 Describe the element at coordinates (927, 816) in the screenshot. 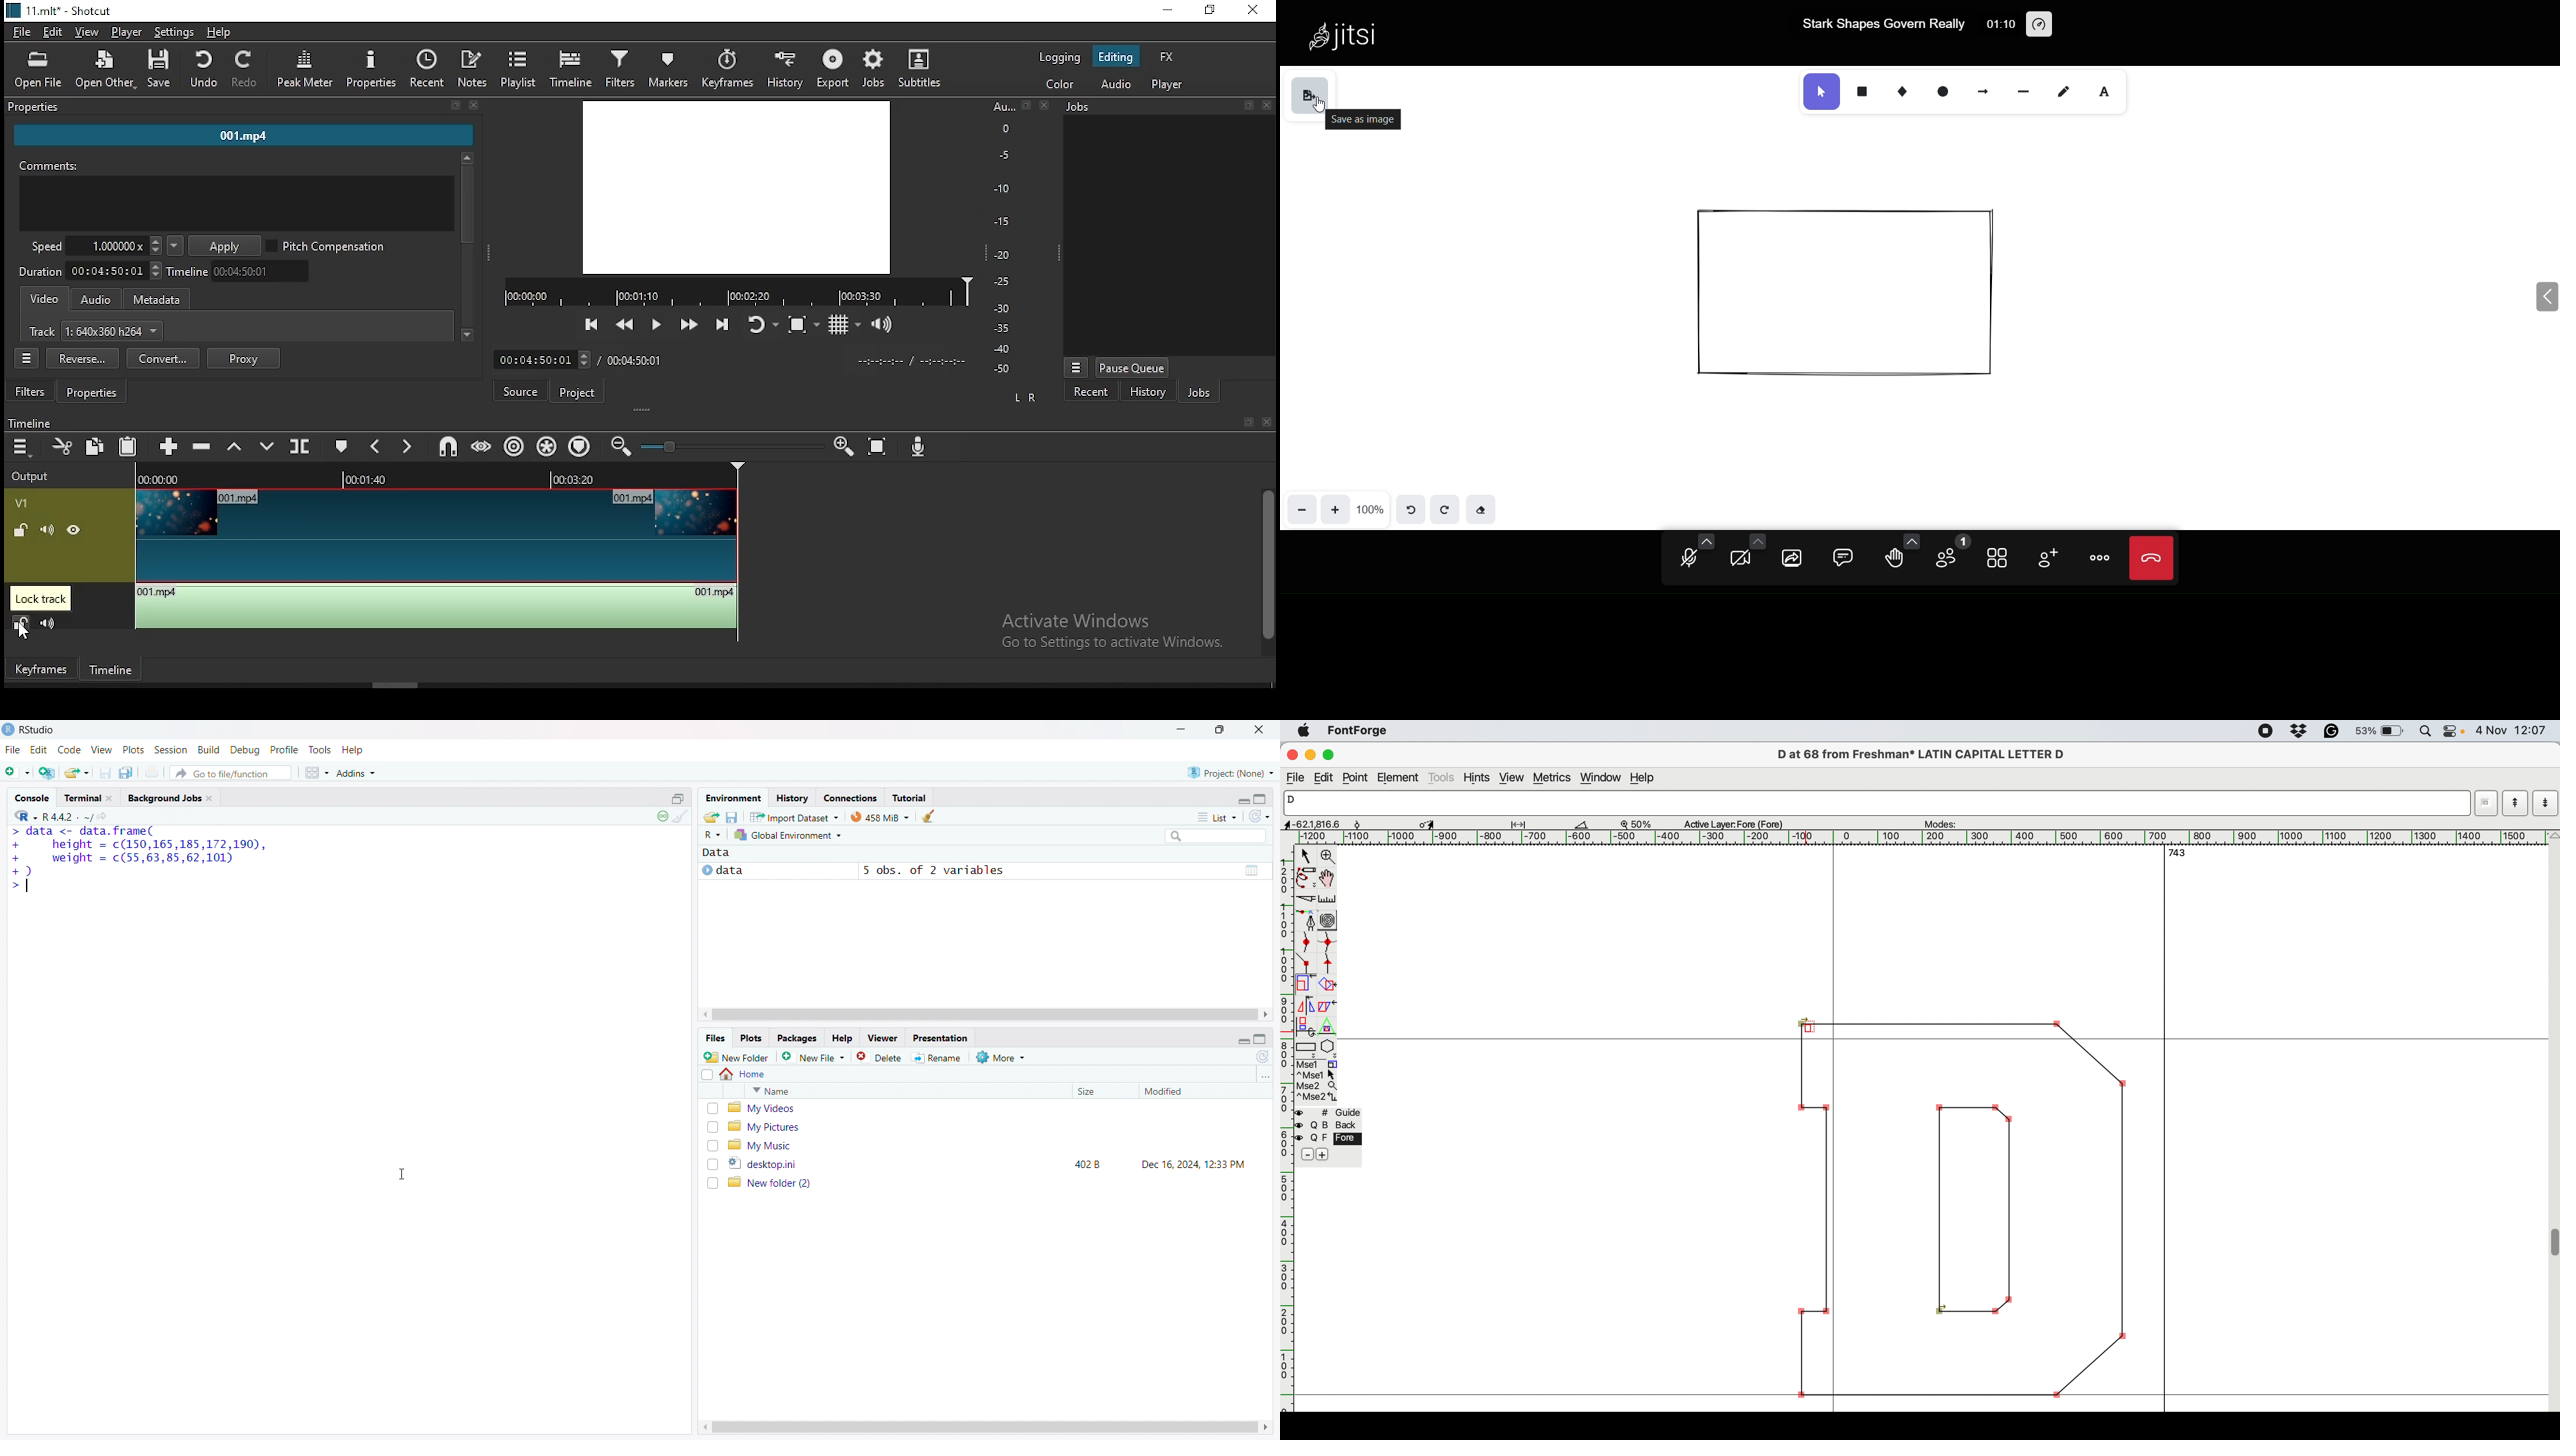

I see `clear objects from the workspace` at that location.